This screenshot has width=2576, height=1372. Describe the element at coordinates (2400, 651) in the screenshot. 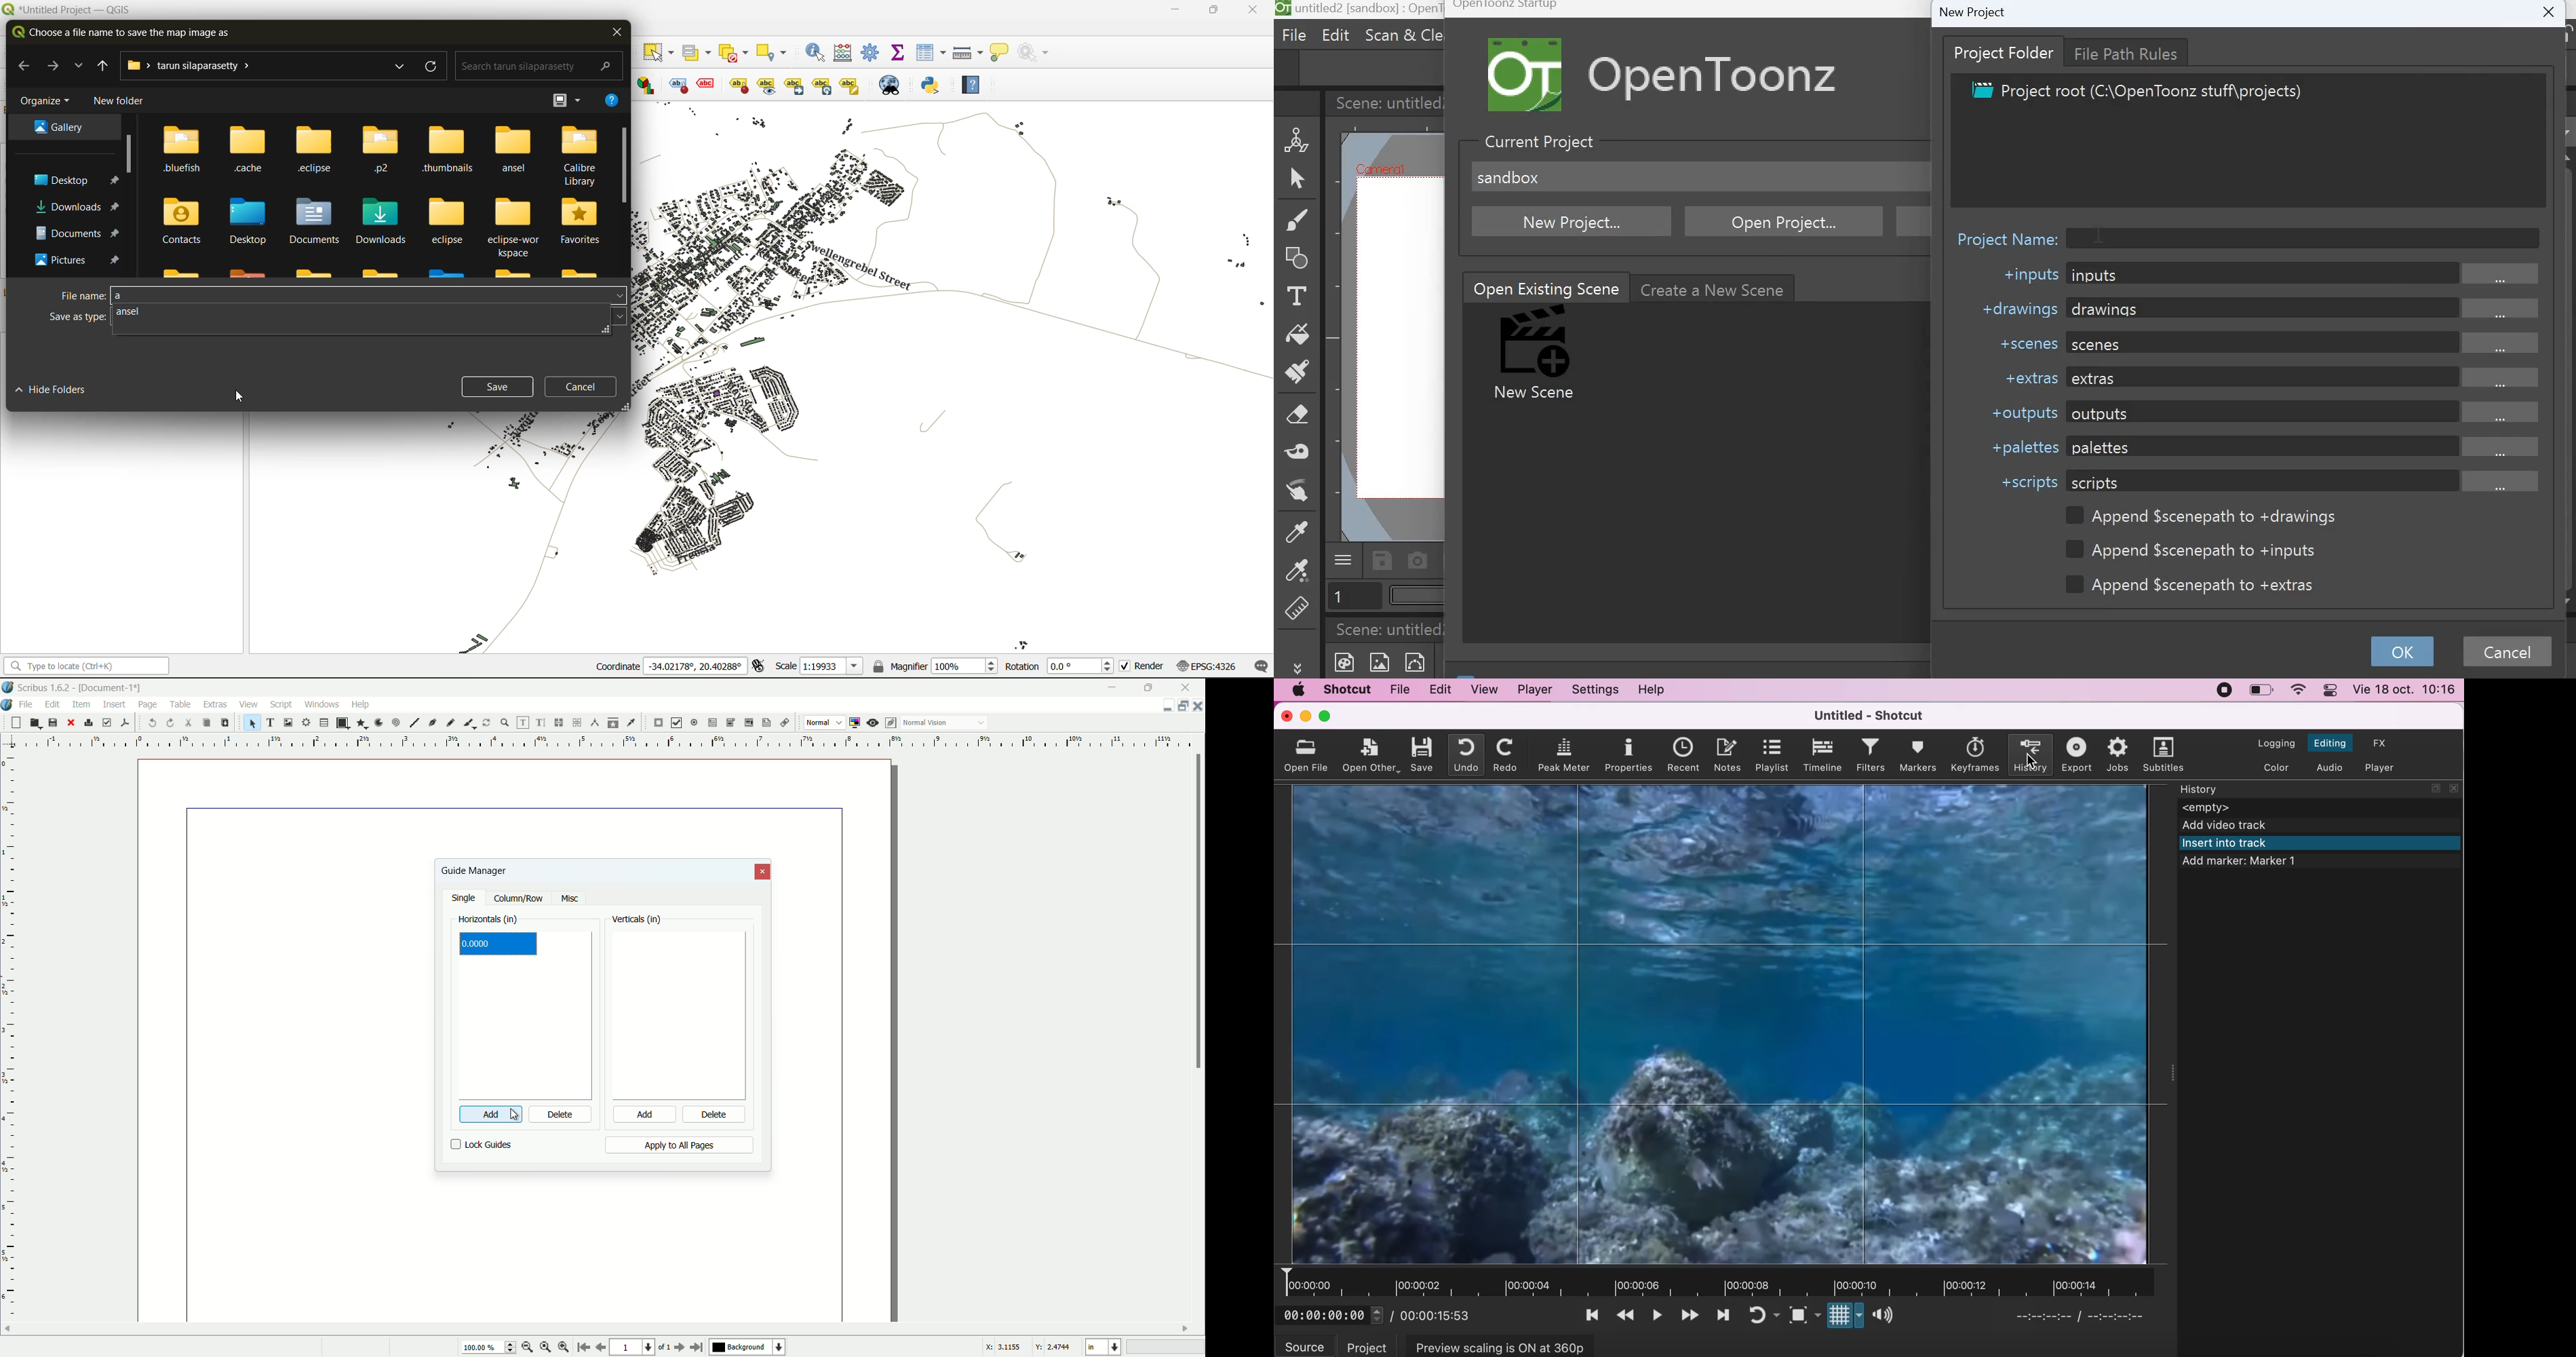

I see `OK` at that location.